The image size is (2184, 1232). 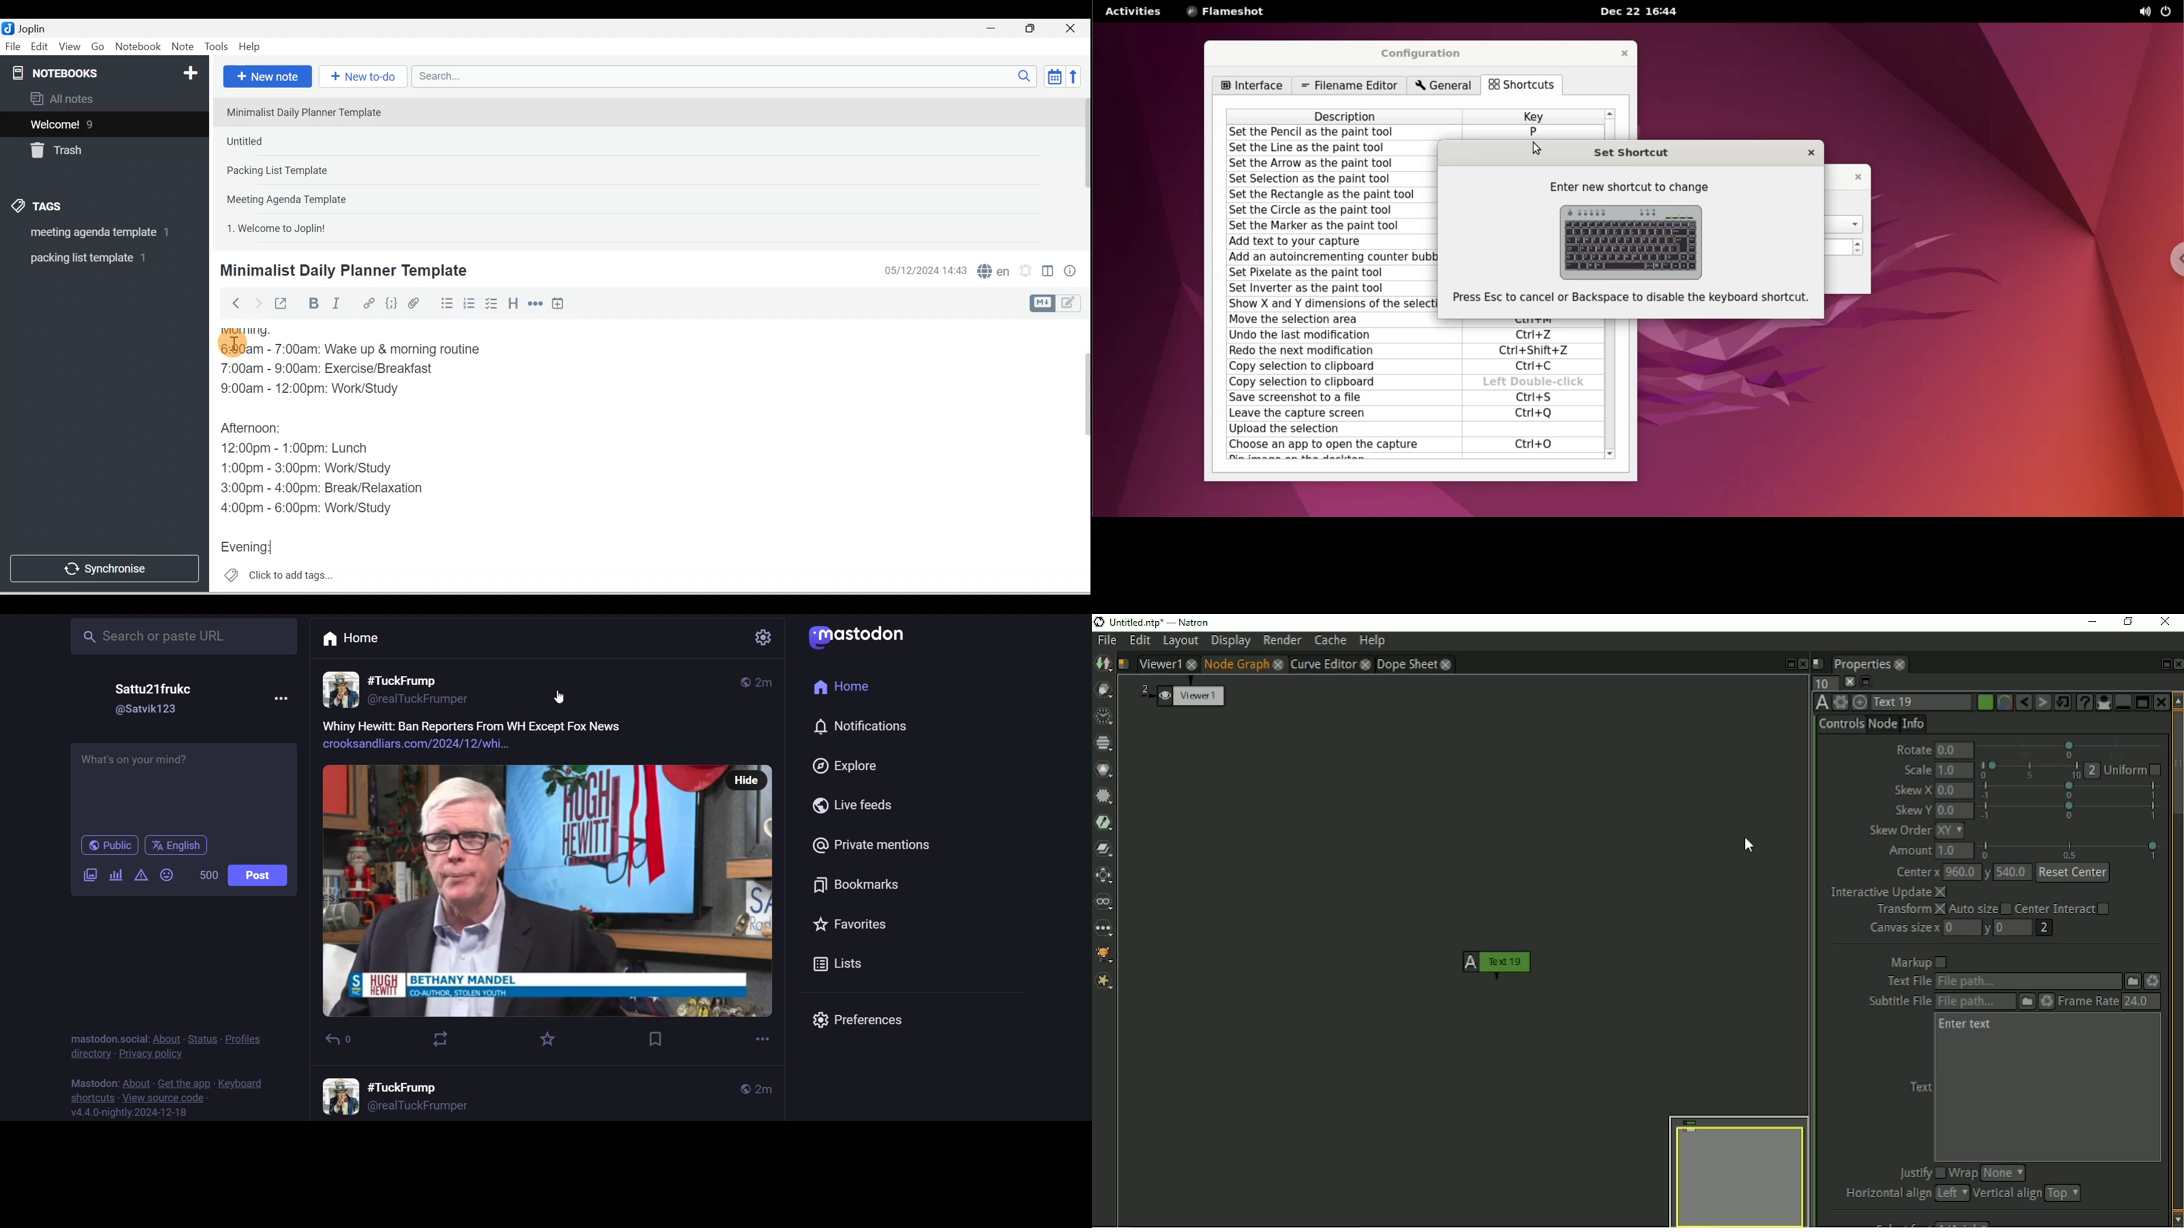 I want to click on post here, so click(x=182, y=783).